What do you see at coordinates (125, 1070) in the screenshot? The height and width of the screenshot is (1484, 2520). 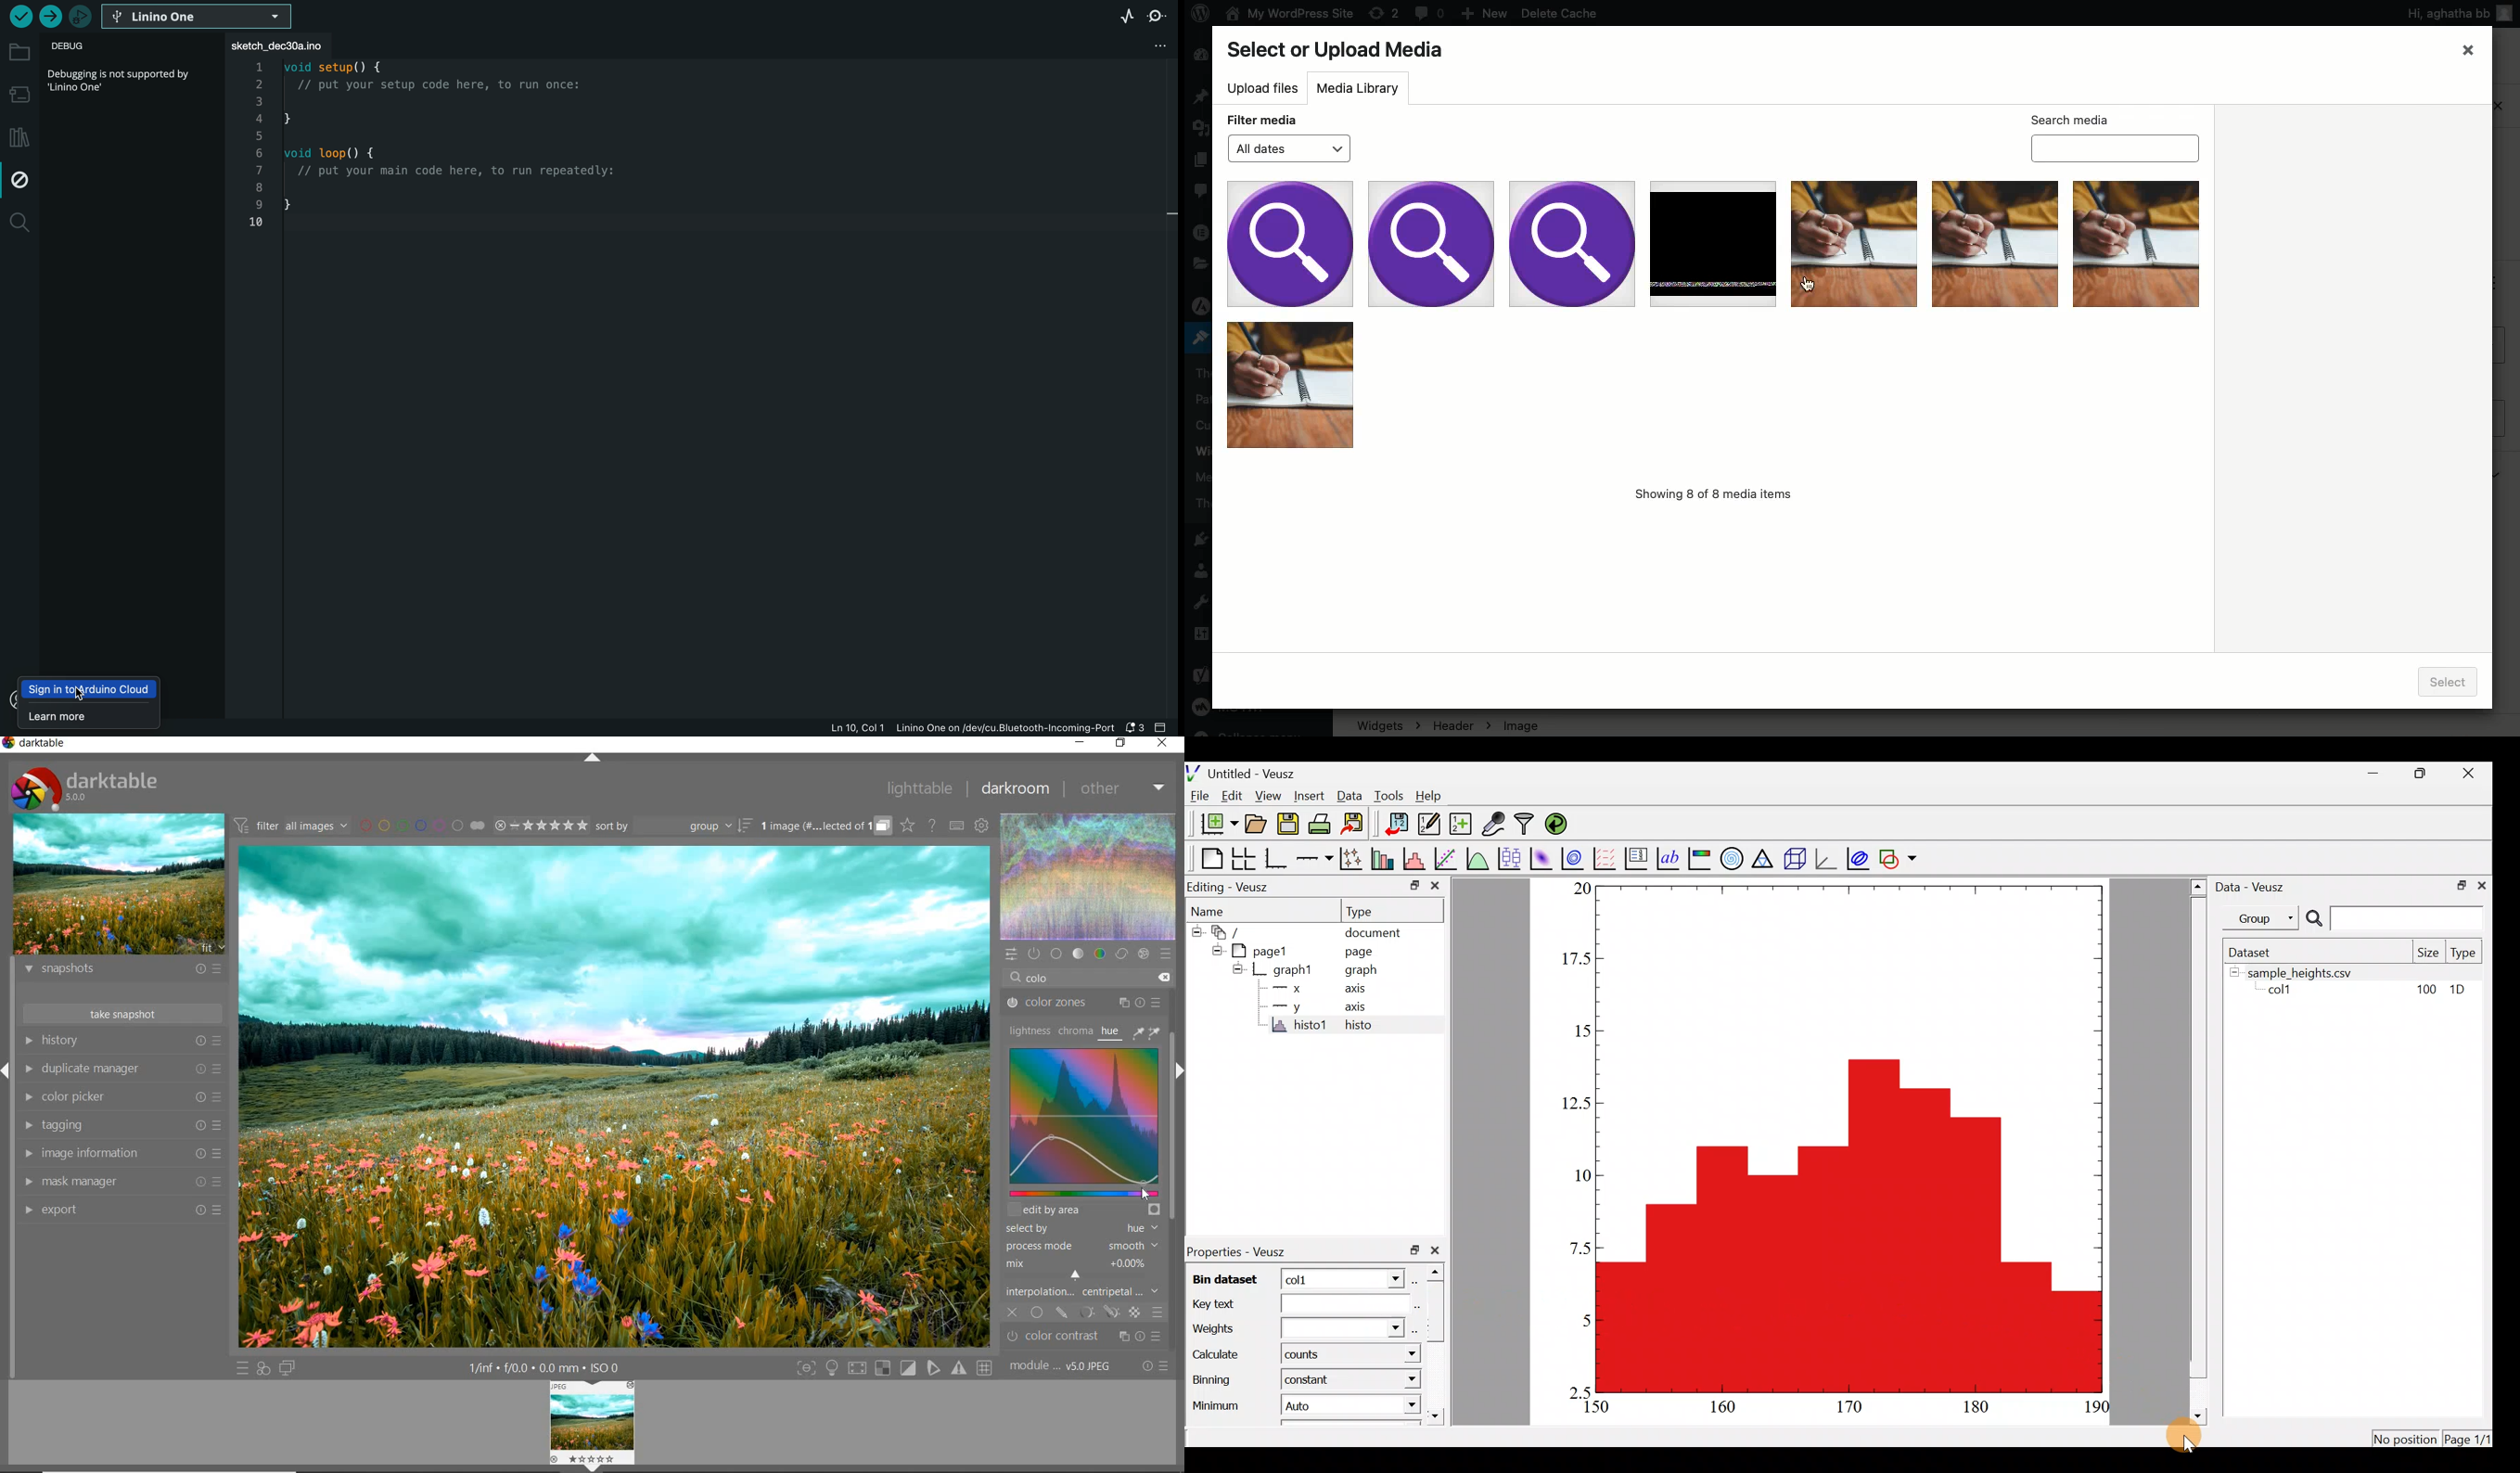 I see `duplicate manager` at bounding box center [125, 1070].